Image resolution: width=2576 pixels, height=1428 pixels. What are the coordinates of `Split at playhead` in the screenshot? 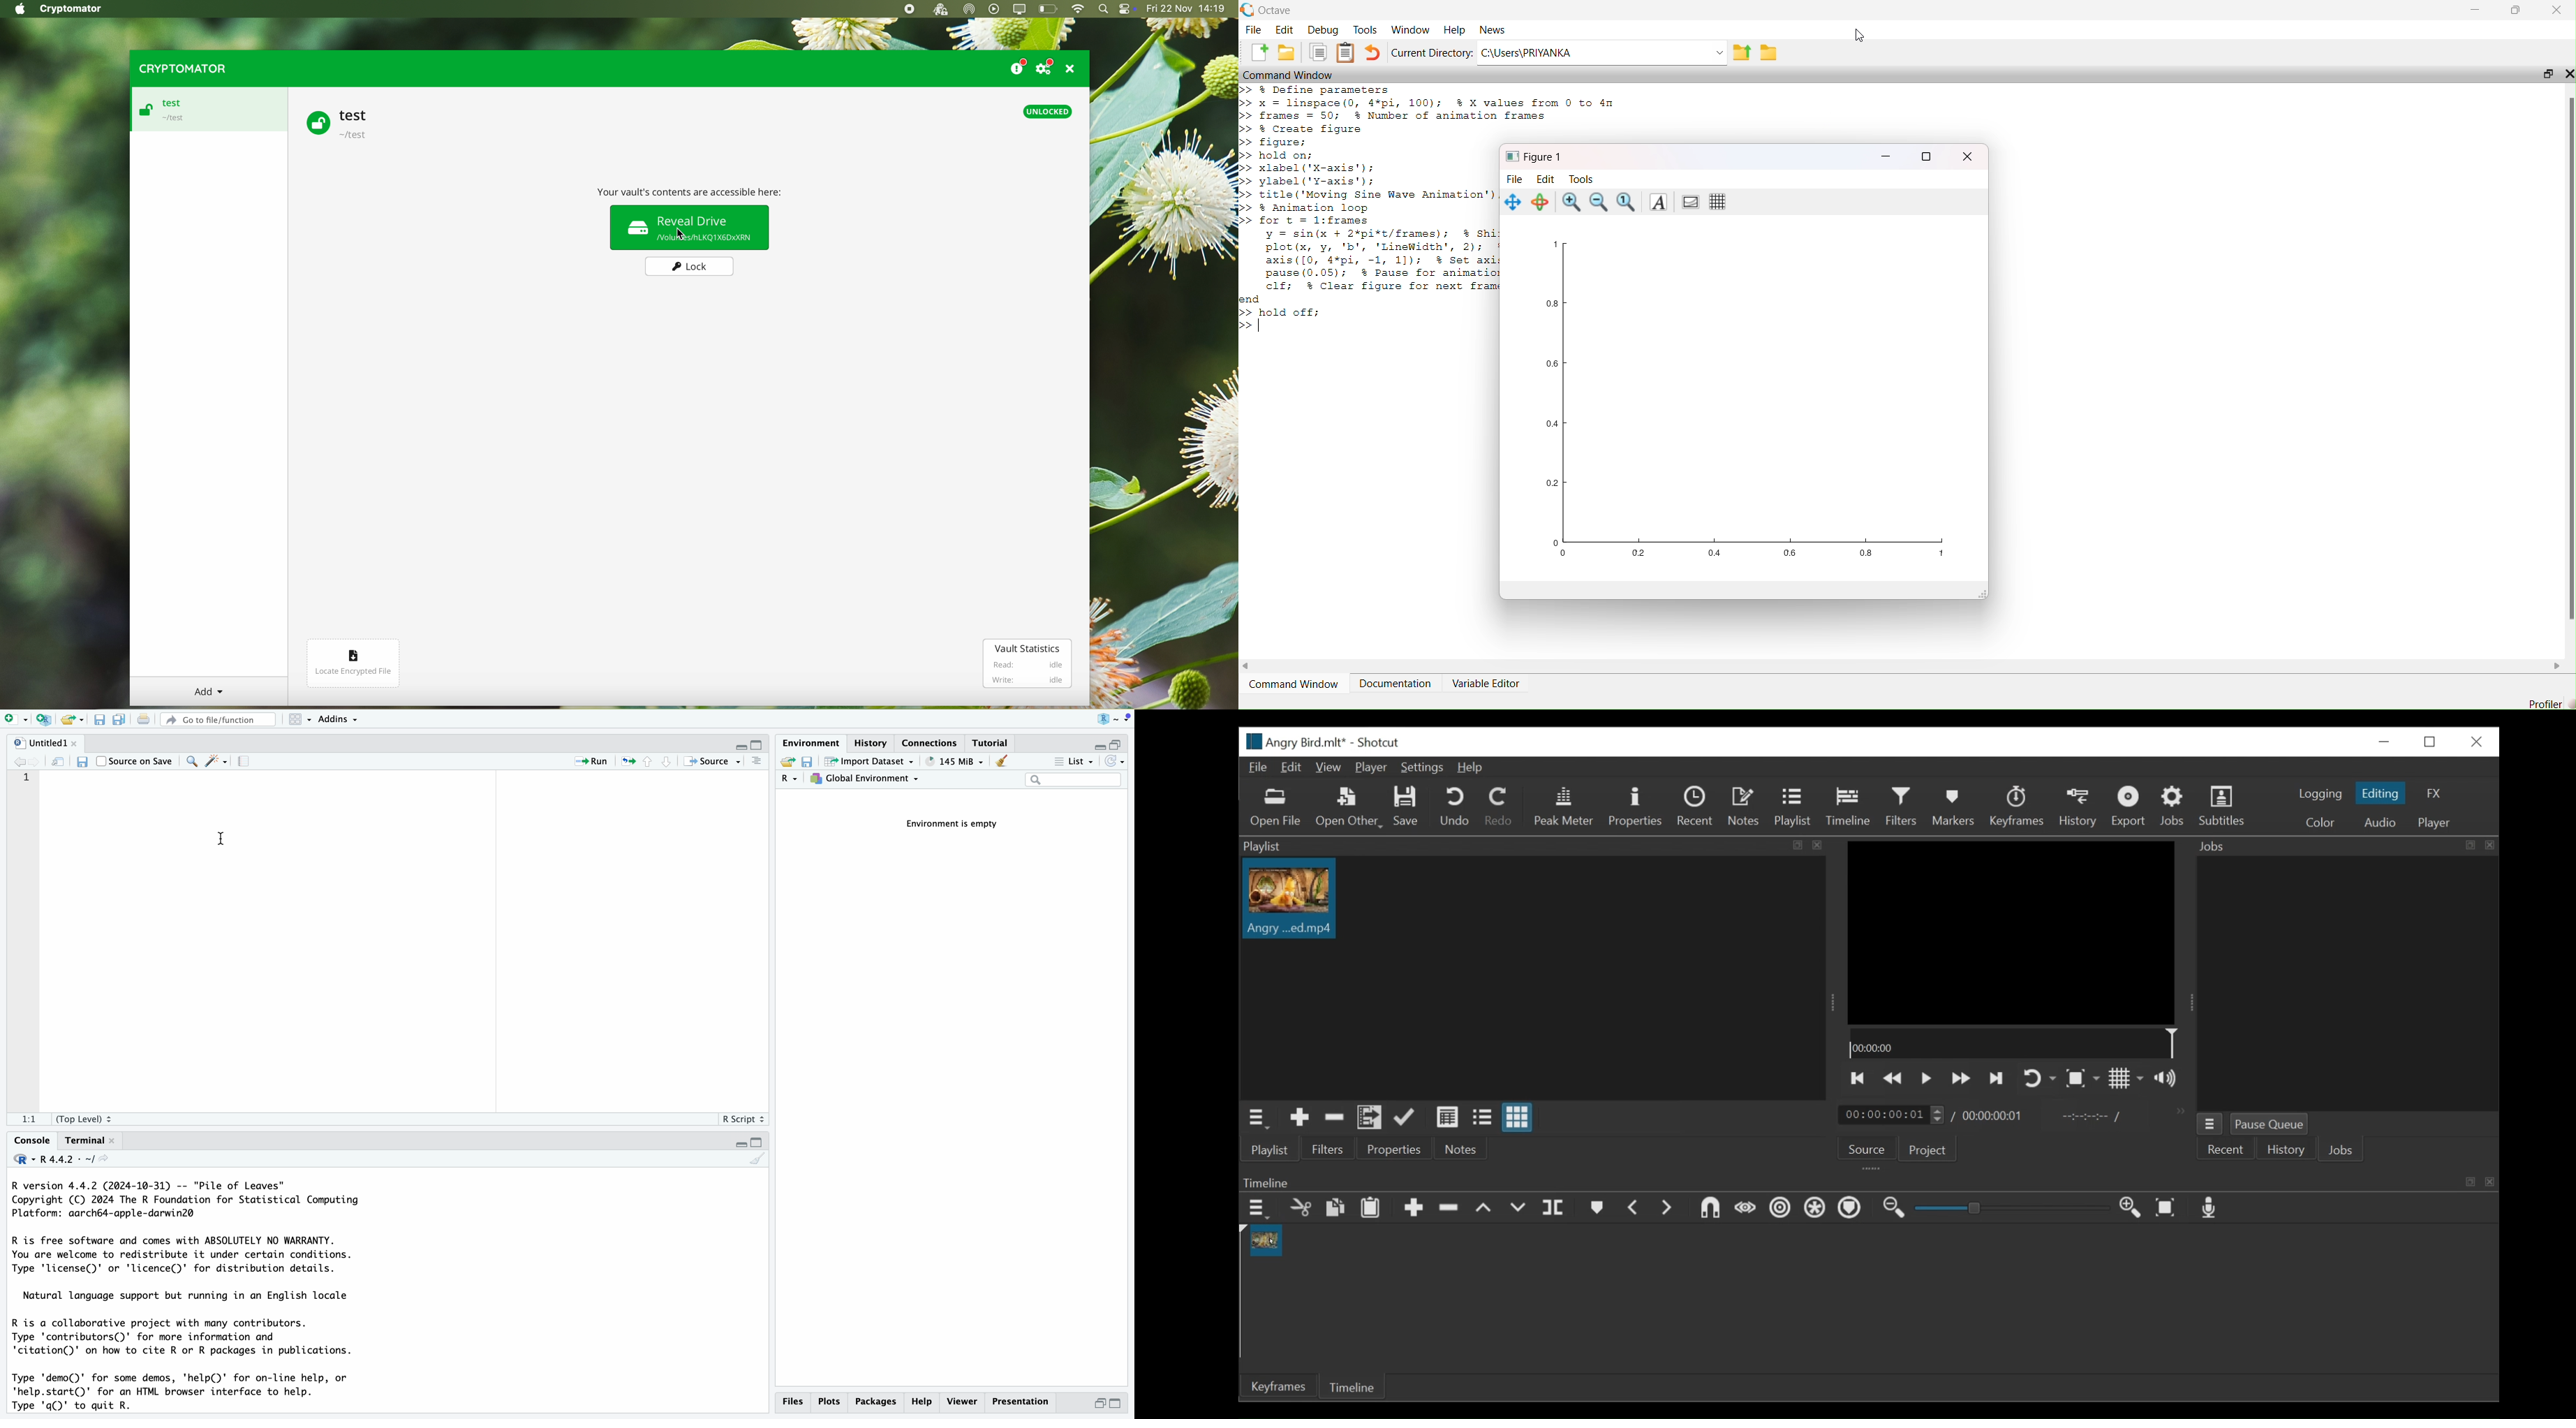 It's located at (1554, 1209).